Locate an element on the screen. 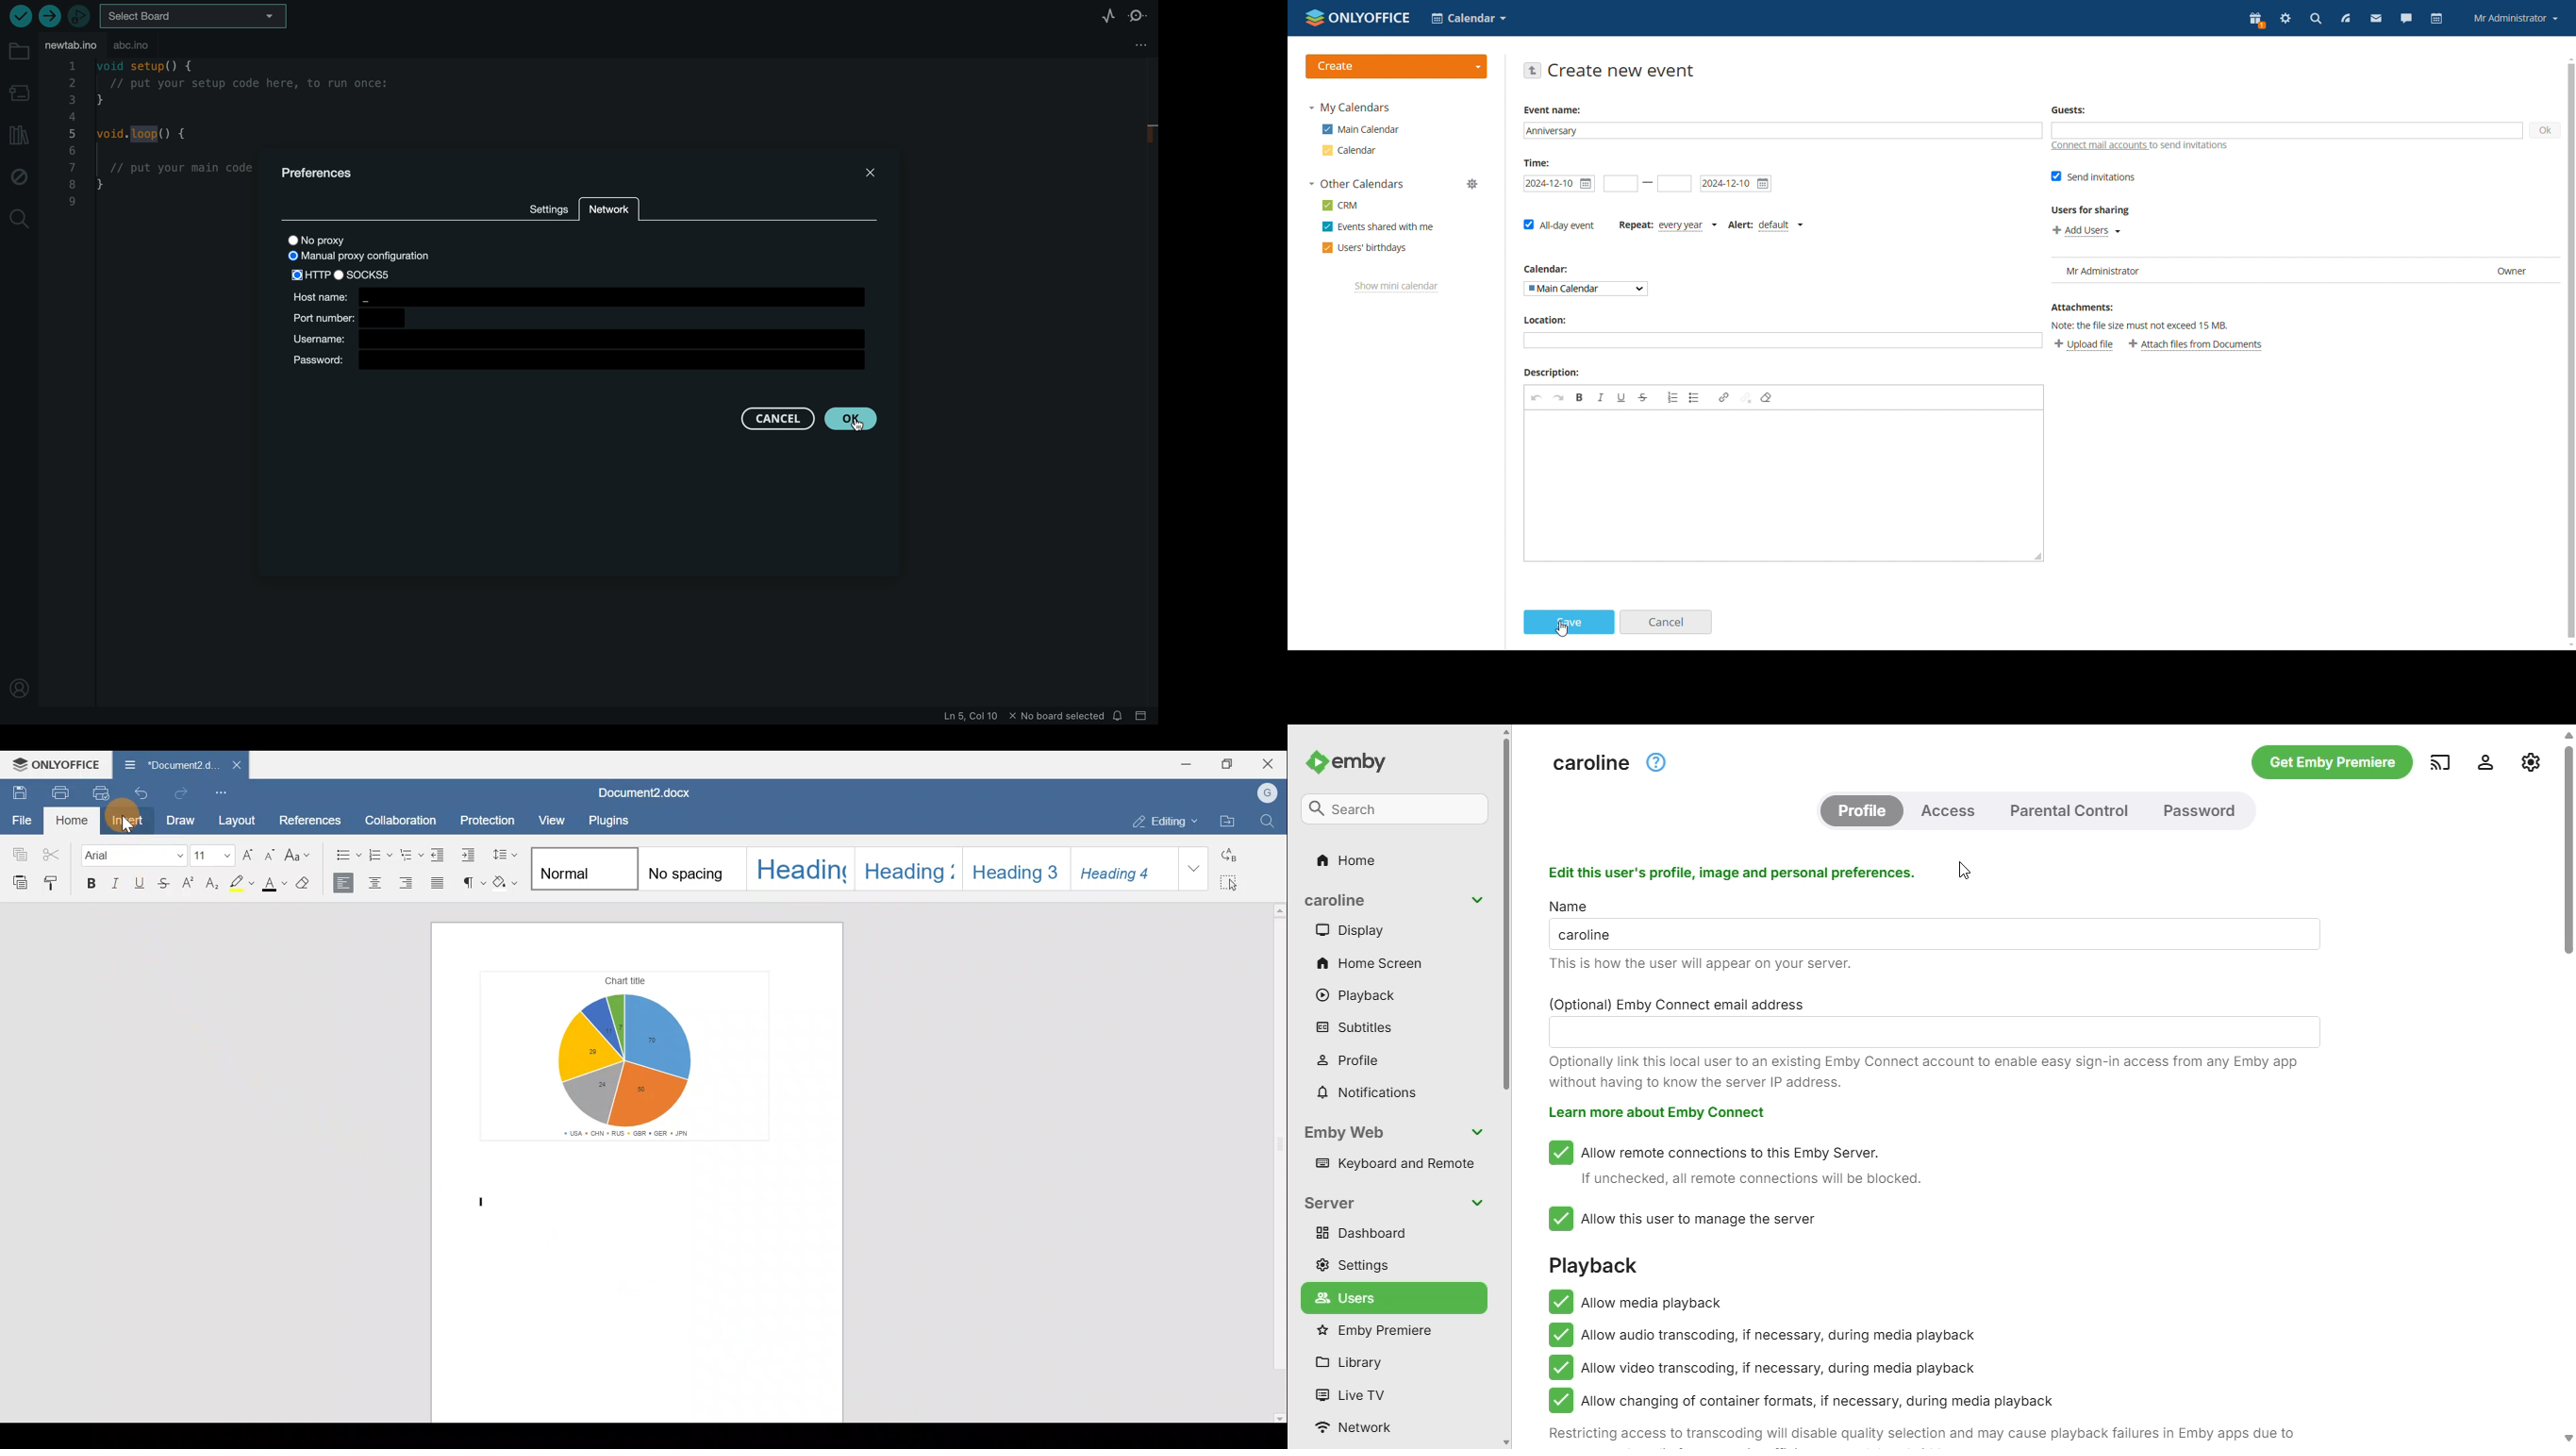 The image size is (2576, 1456). Style 4 is located at coordinates (905, 867).